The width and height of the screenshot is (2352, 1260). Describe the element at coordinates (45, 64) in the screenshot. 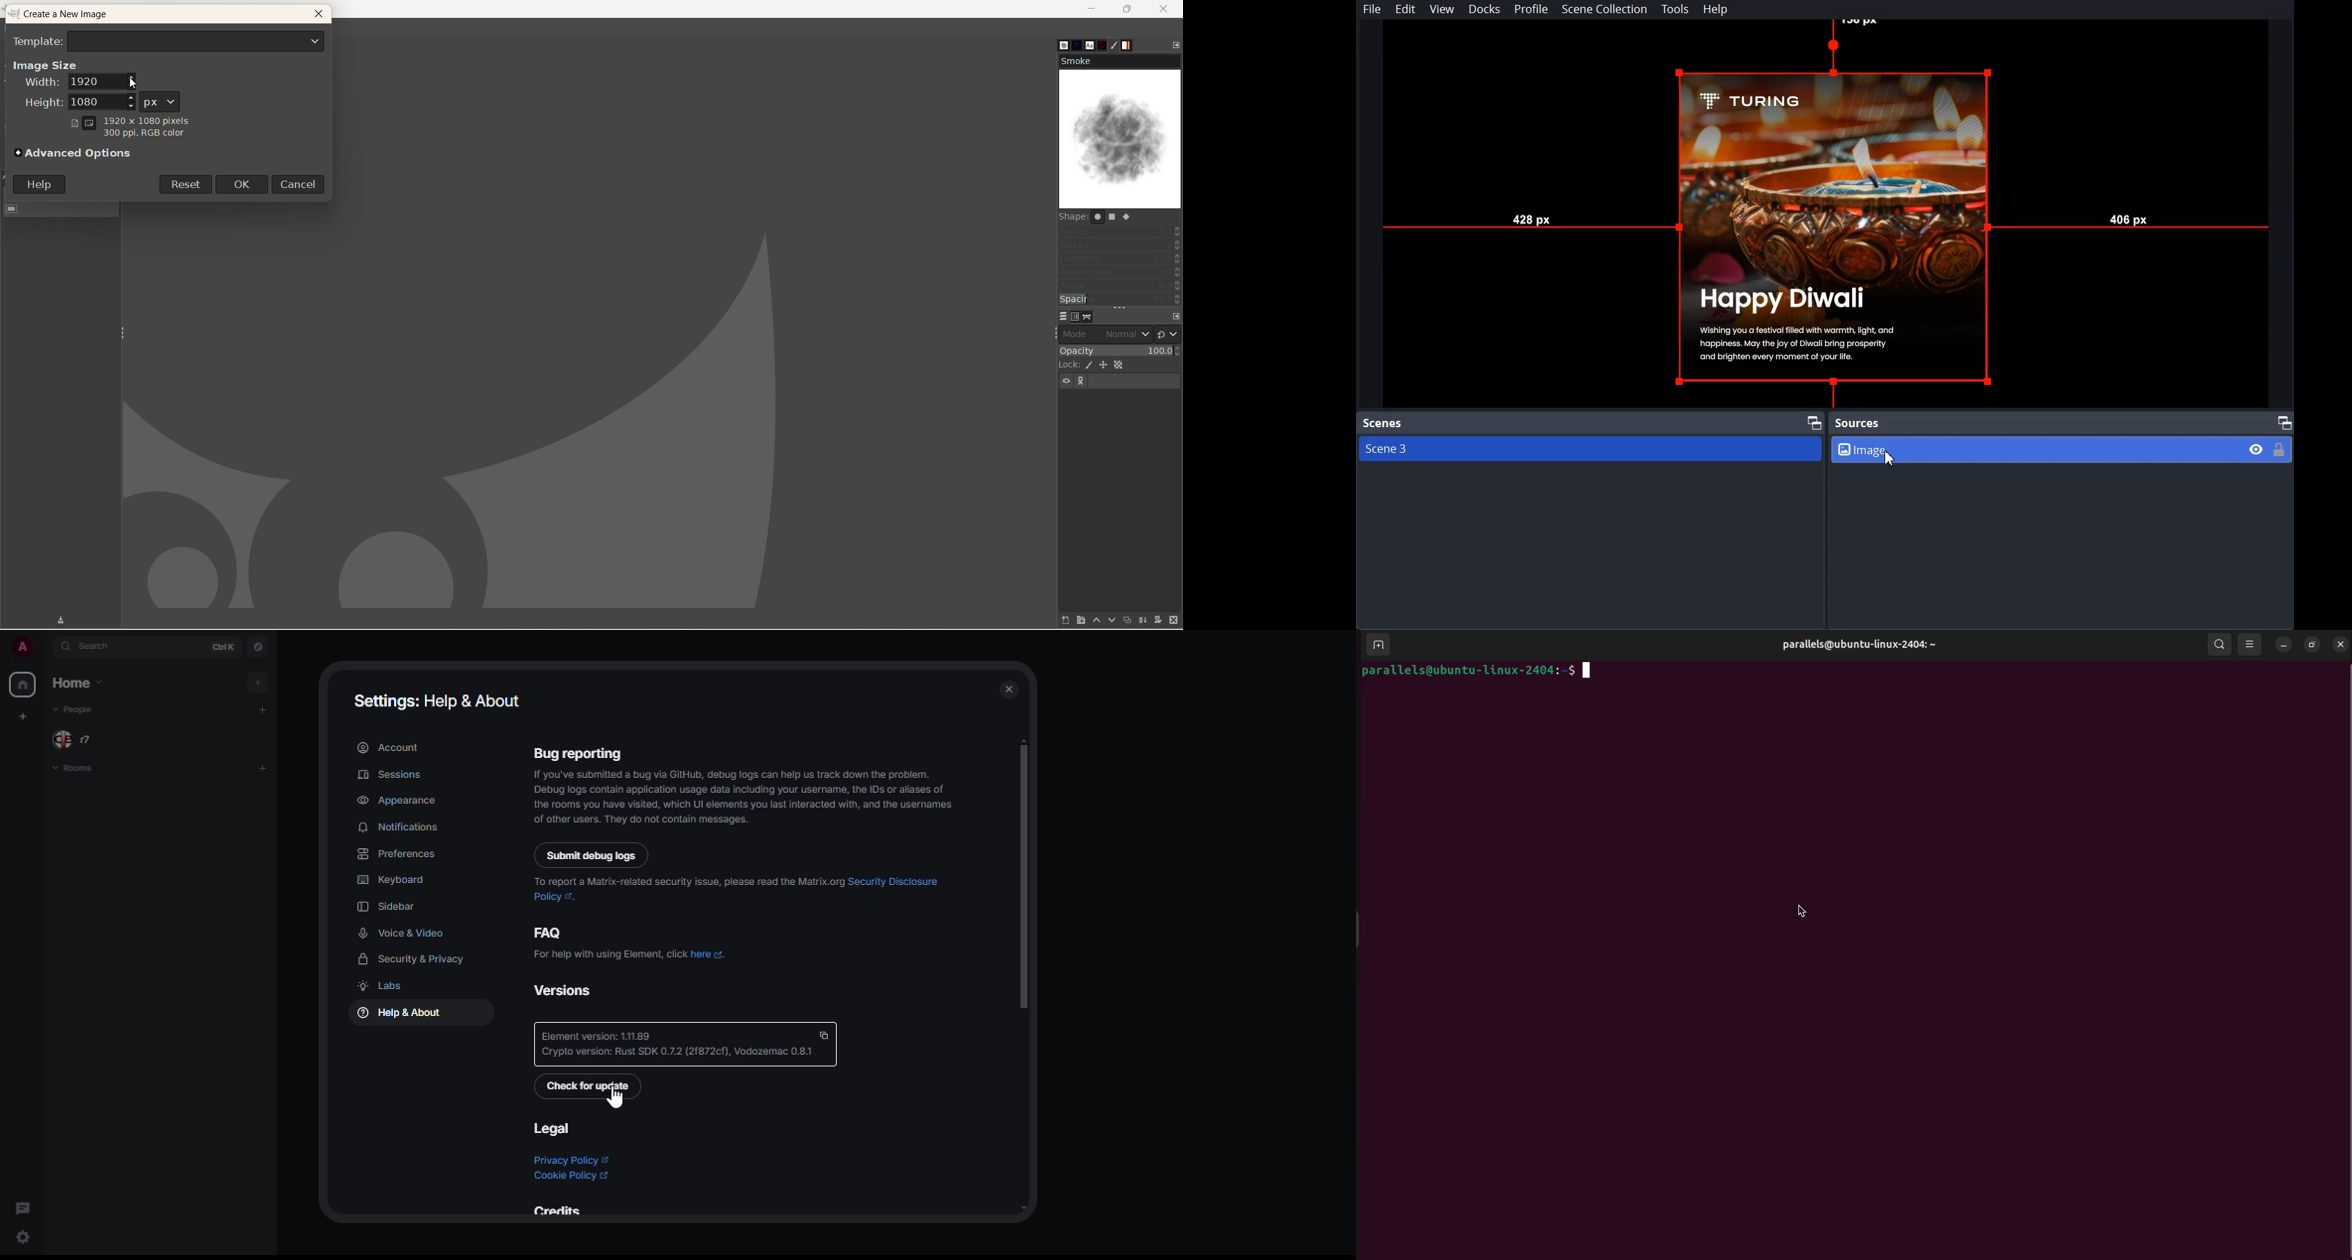

I see `image size` at that location.